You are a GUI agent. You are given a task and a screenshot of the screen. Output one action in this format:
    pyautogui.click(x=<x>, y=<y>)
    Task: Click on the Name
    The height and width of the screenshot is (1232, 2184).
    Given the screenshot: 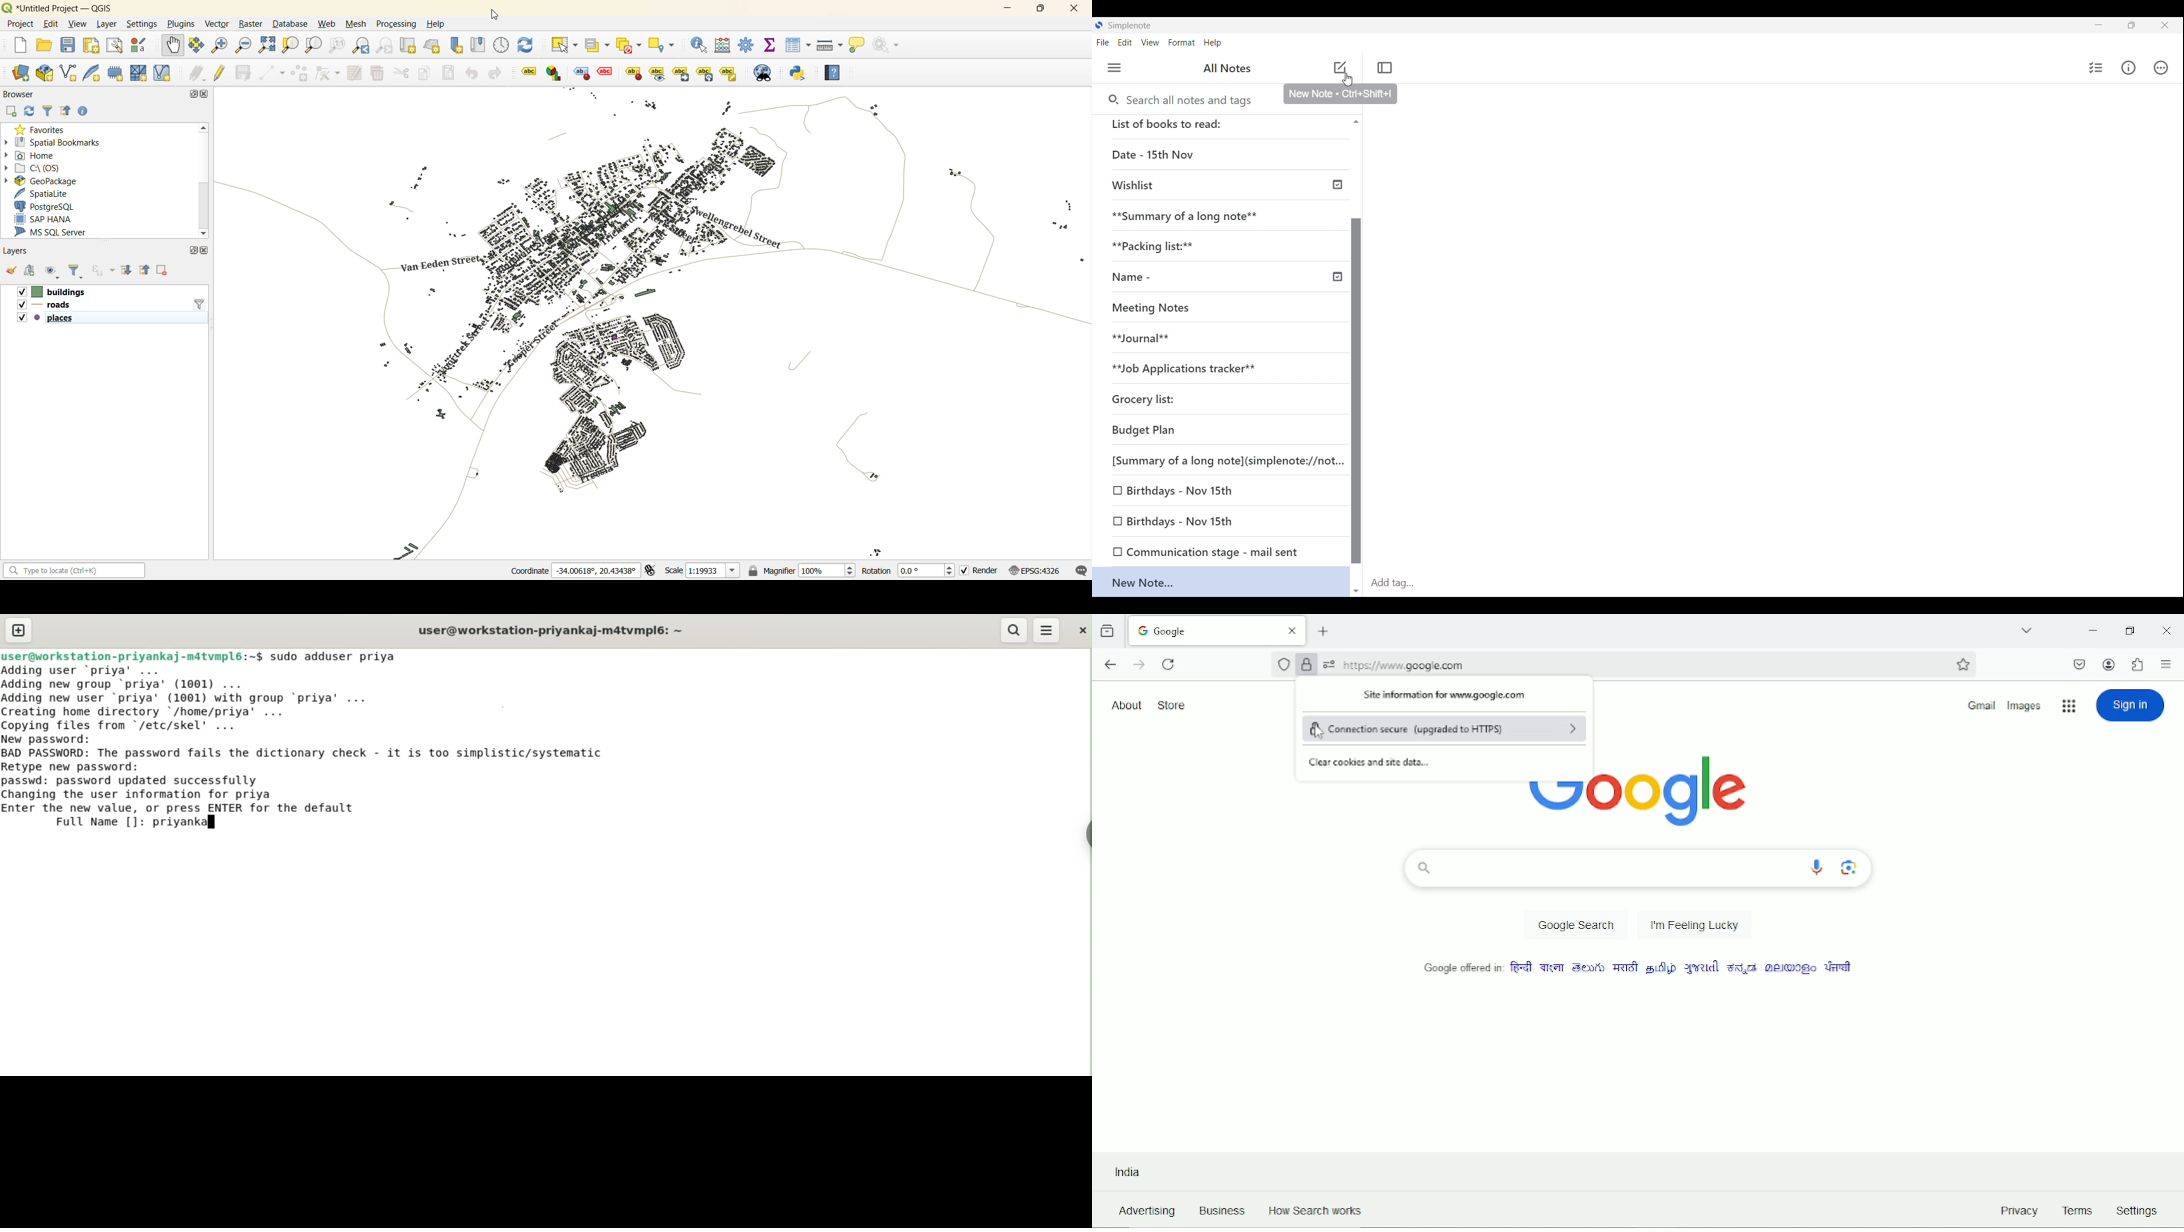 What is the action you would take?
    pyautogui.click(x=1224, y=277)
    